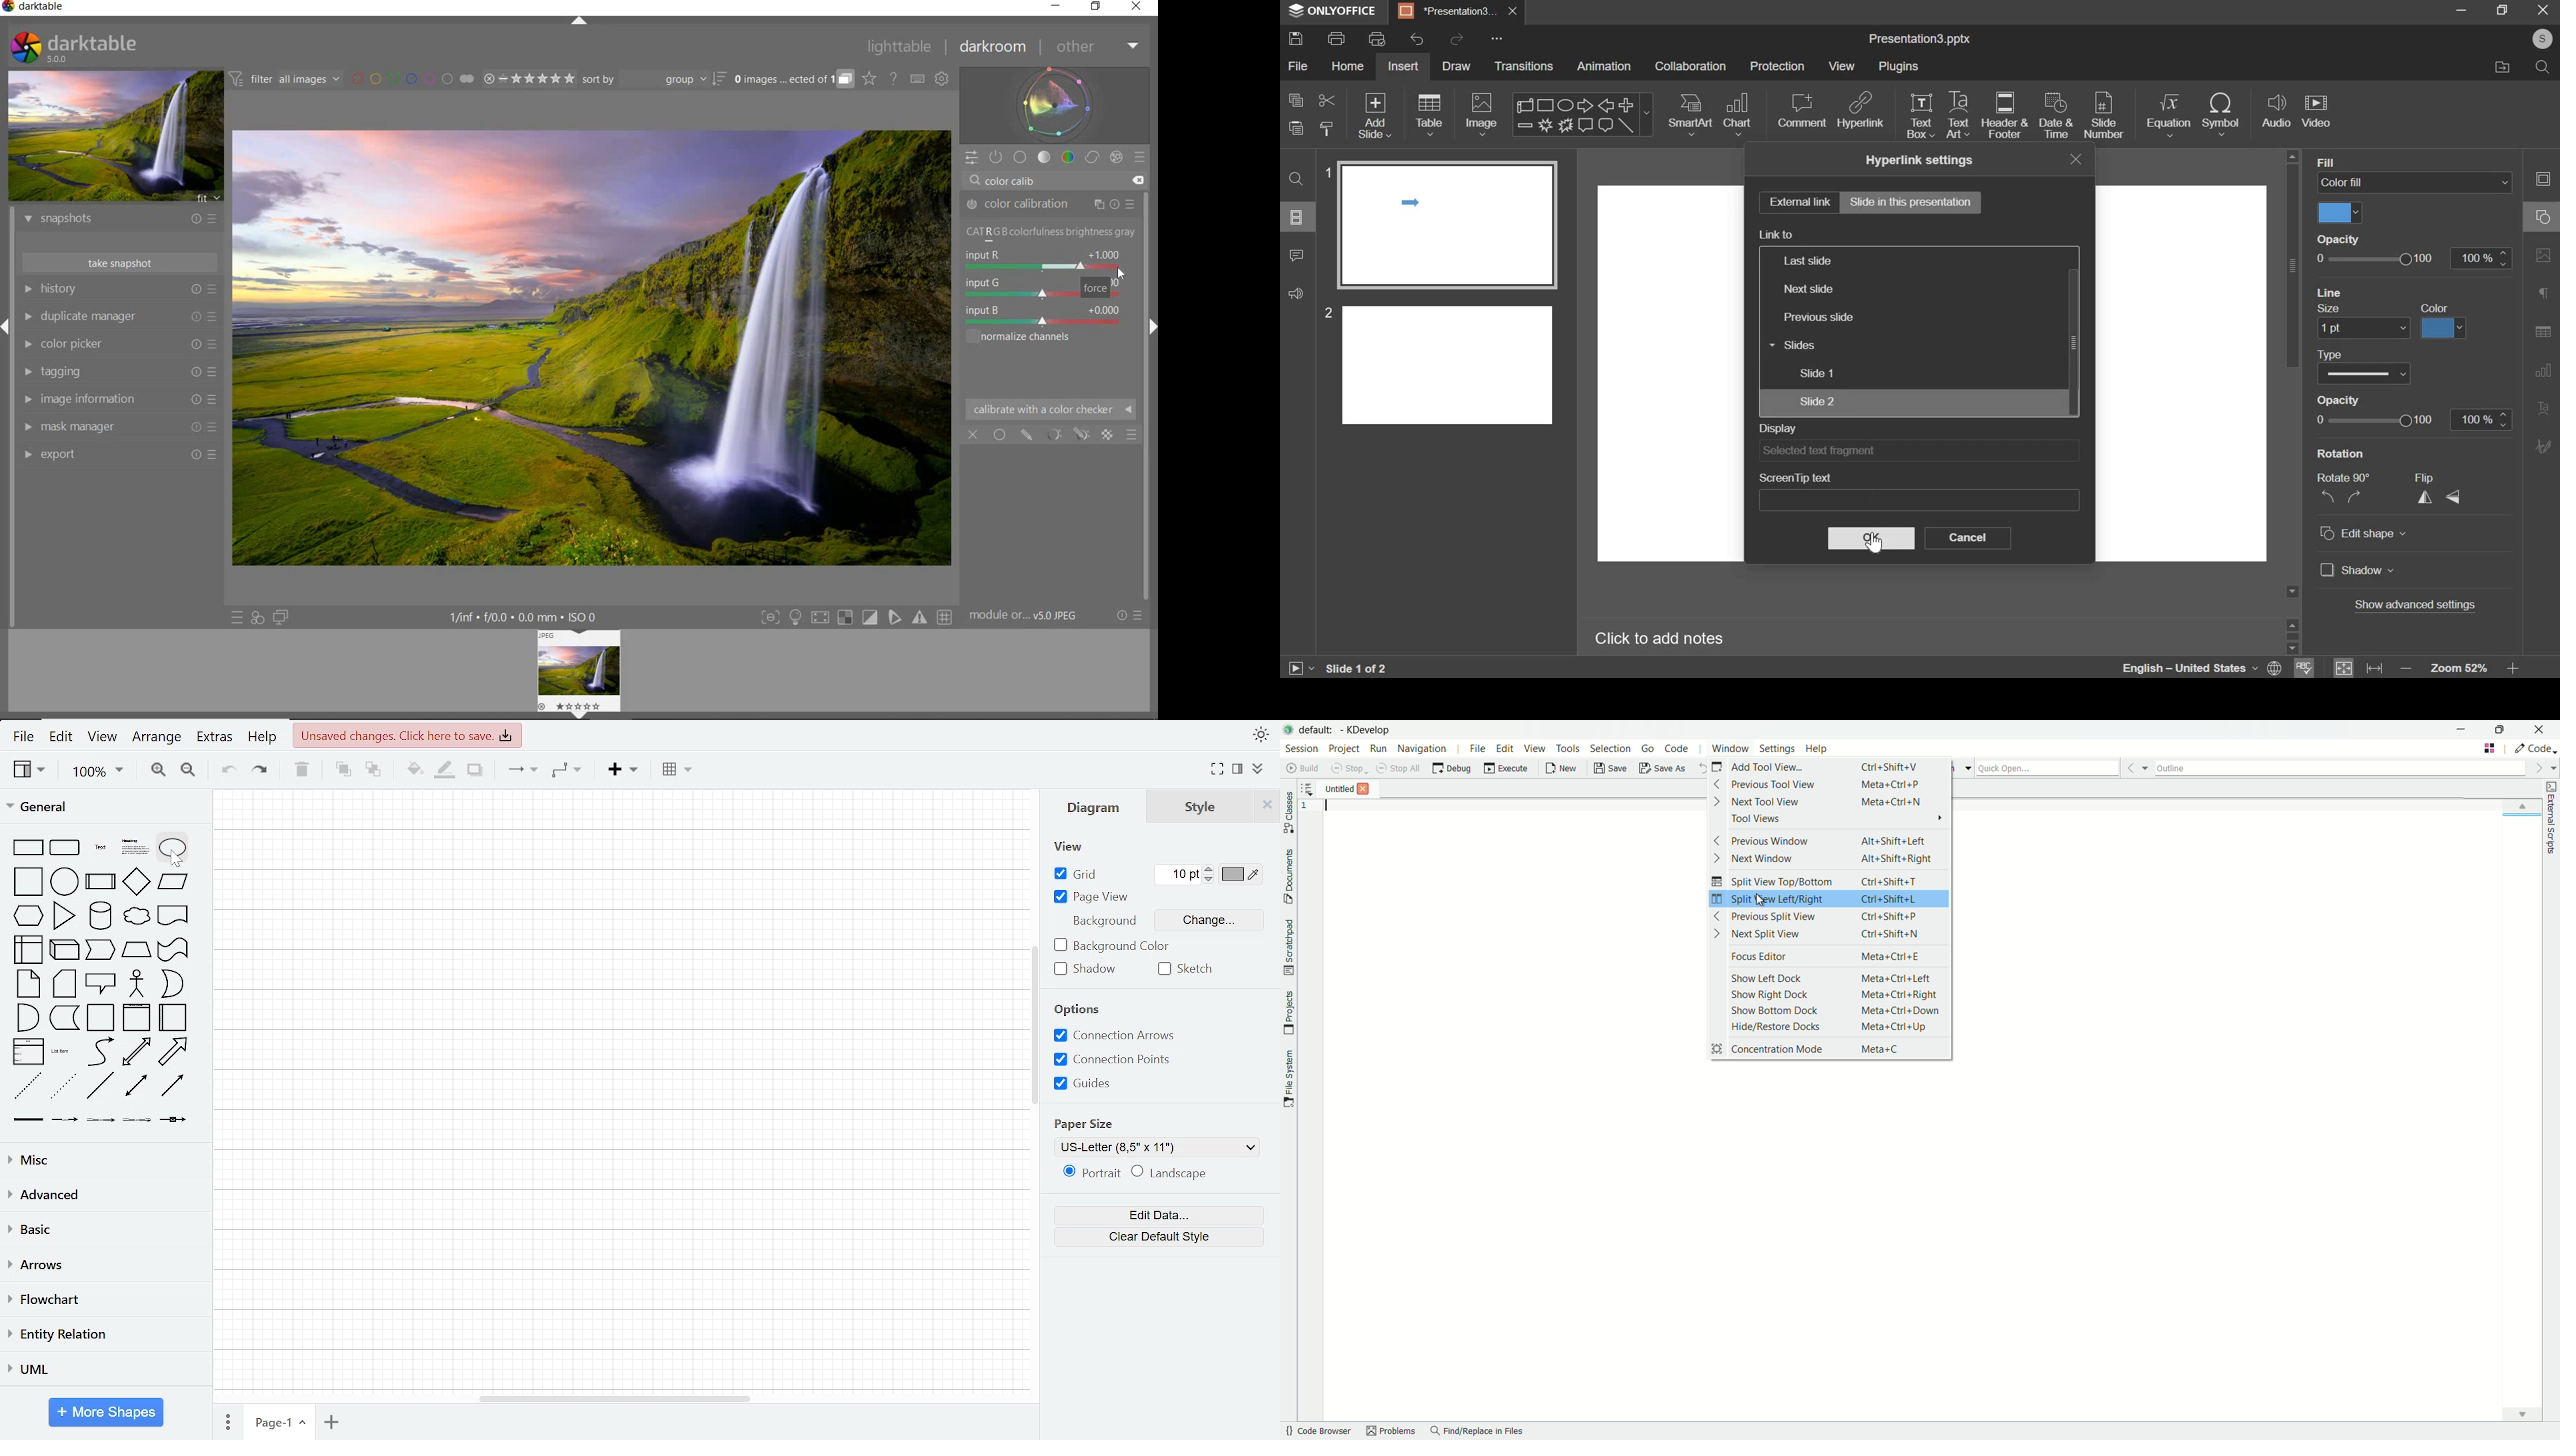  What do you see at coordinates (28, 916) in the screenshot?
I see `hexagon` at bounding box center [28, 916].